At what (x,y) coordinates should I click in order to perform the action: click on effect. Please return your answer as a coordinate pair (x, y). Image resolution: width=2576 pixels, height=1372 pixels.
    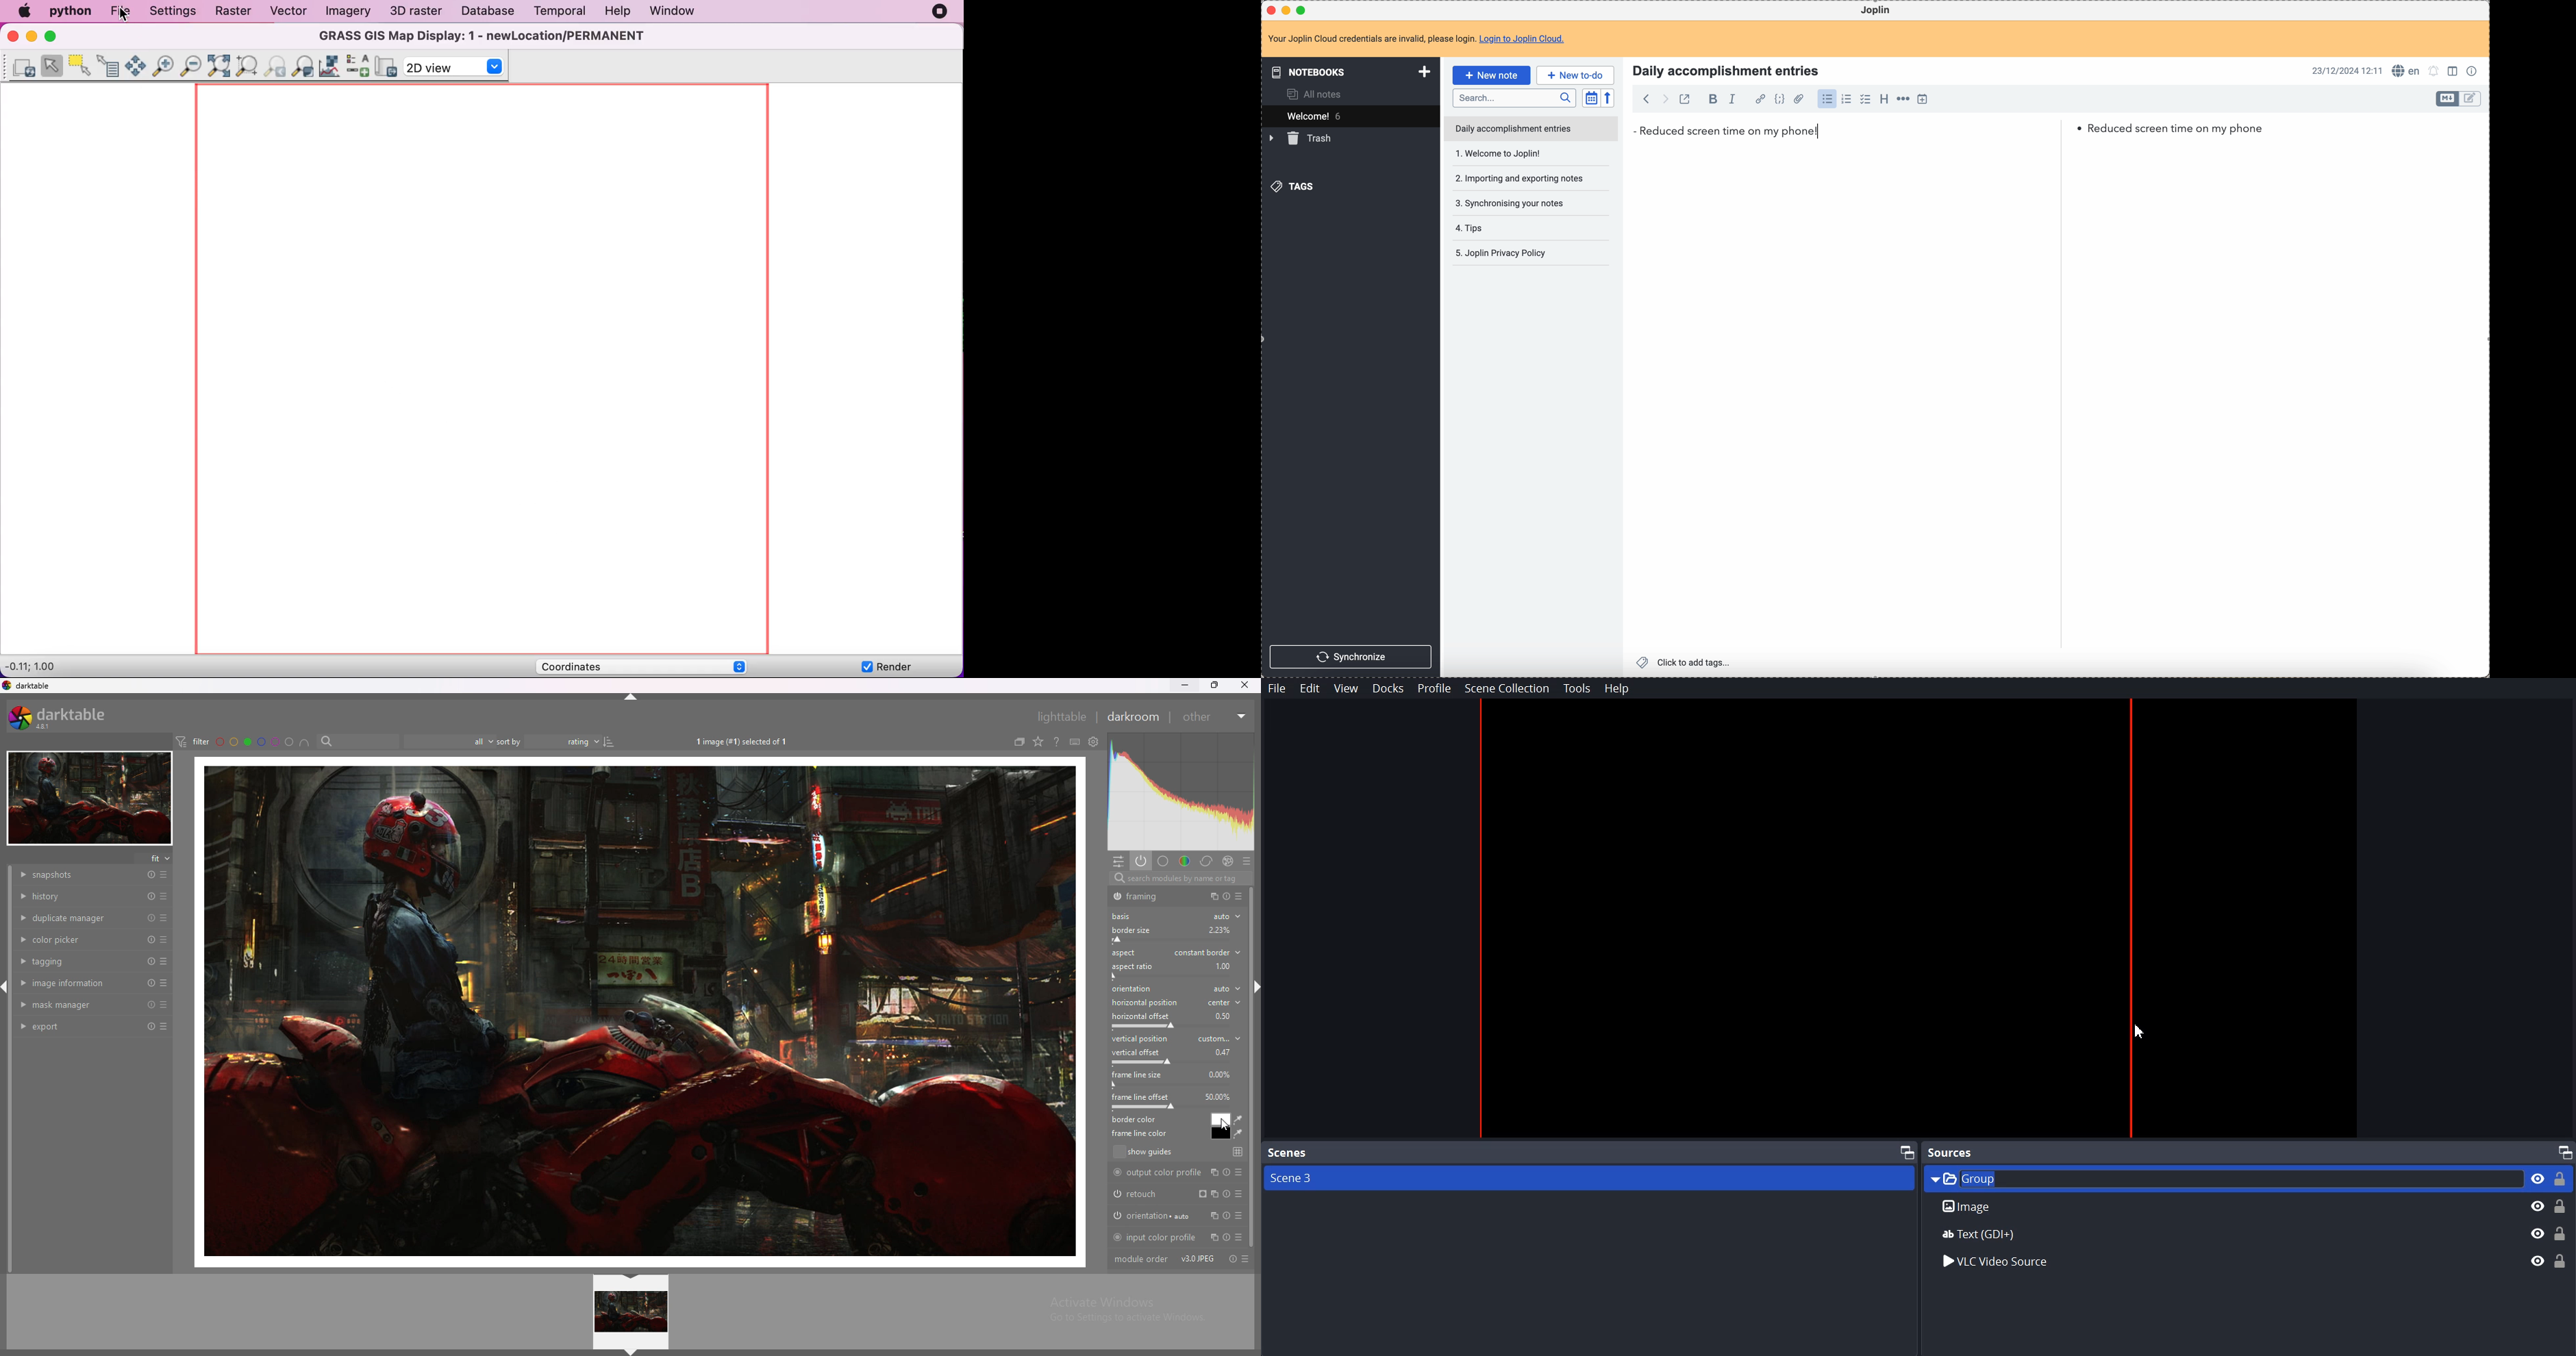
    Looking at the image, I should click on (1227, 860).